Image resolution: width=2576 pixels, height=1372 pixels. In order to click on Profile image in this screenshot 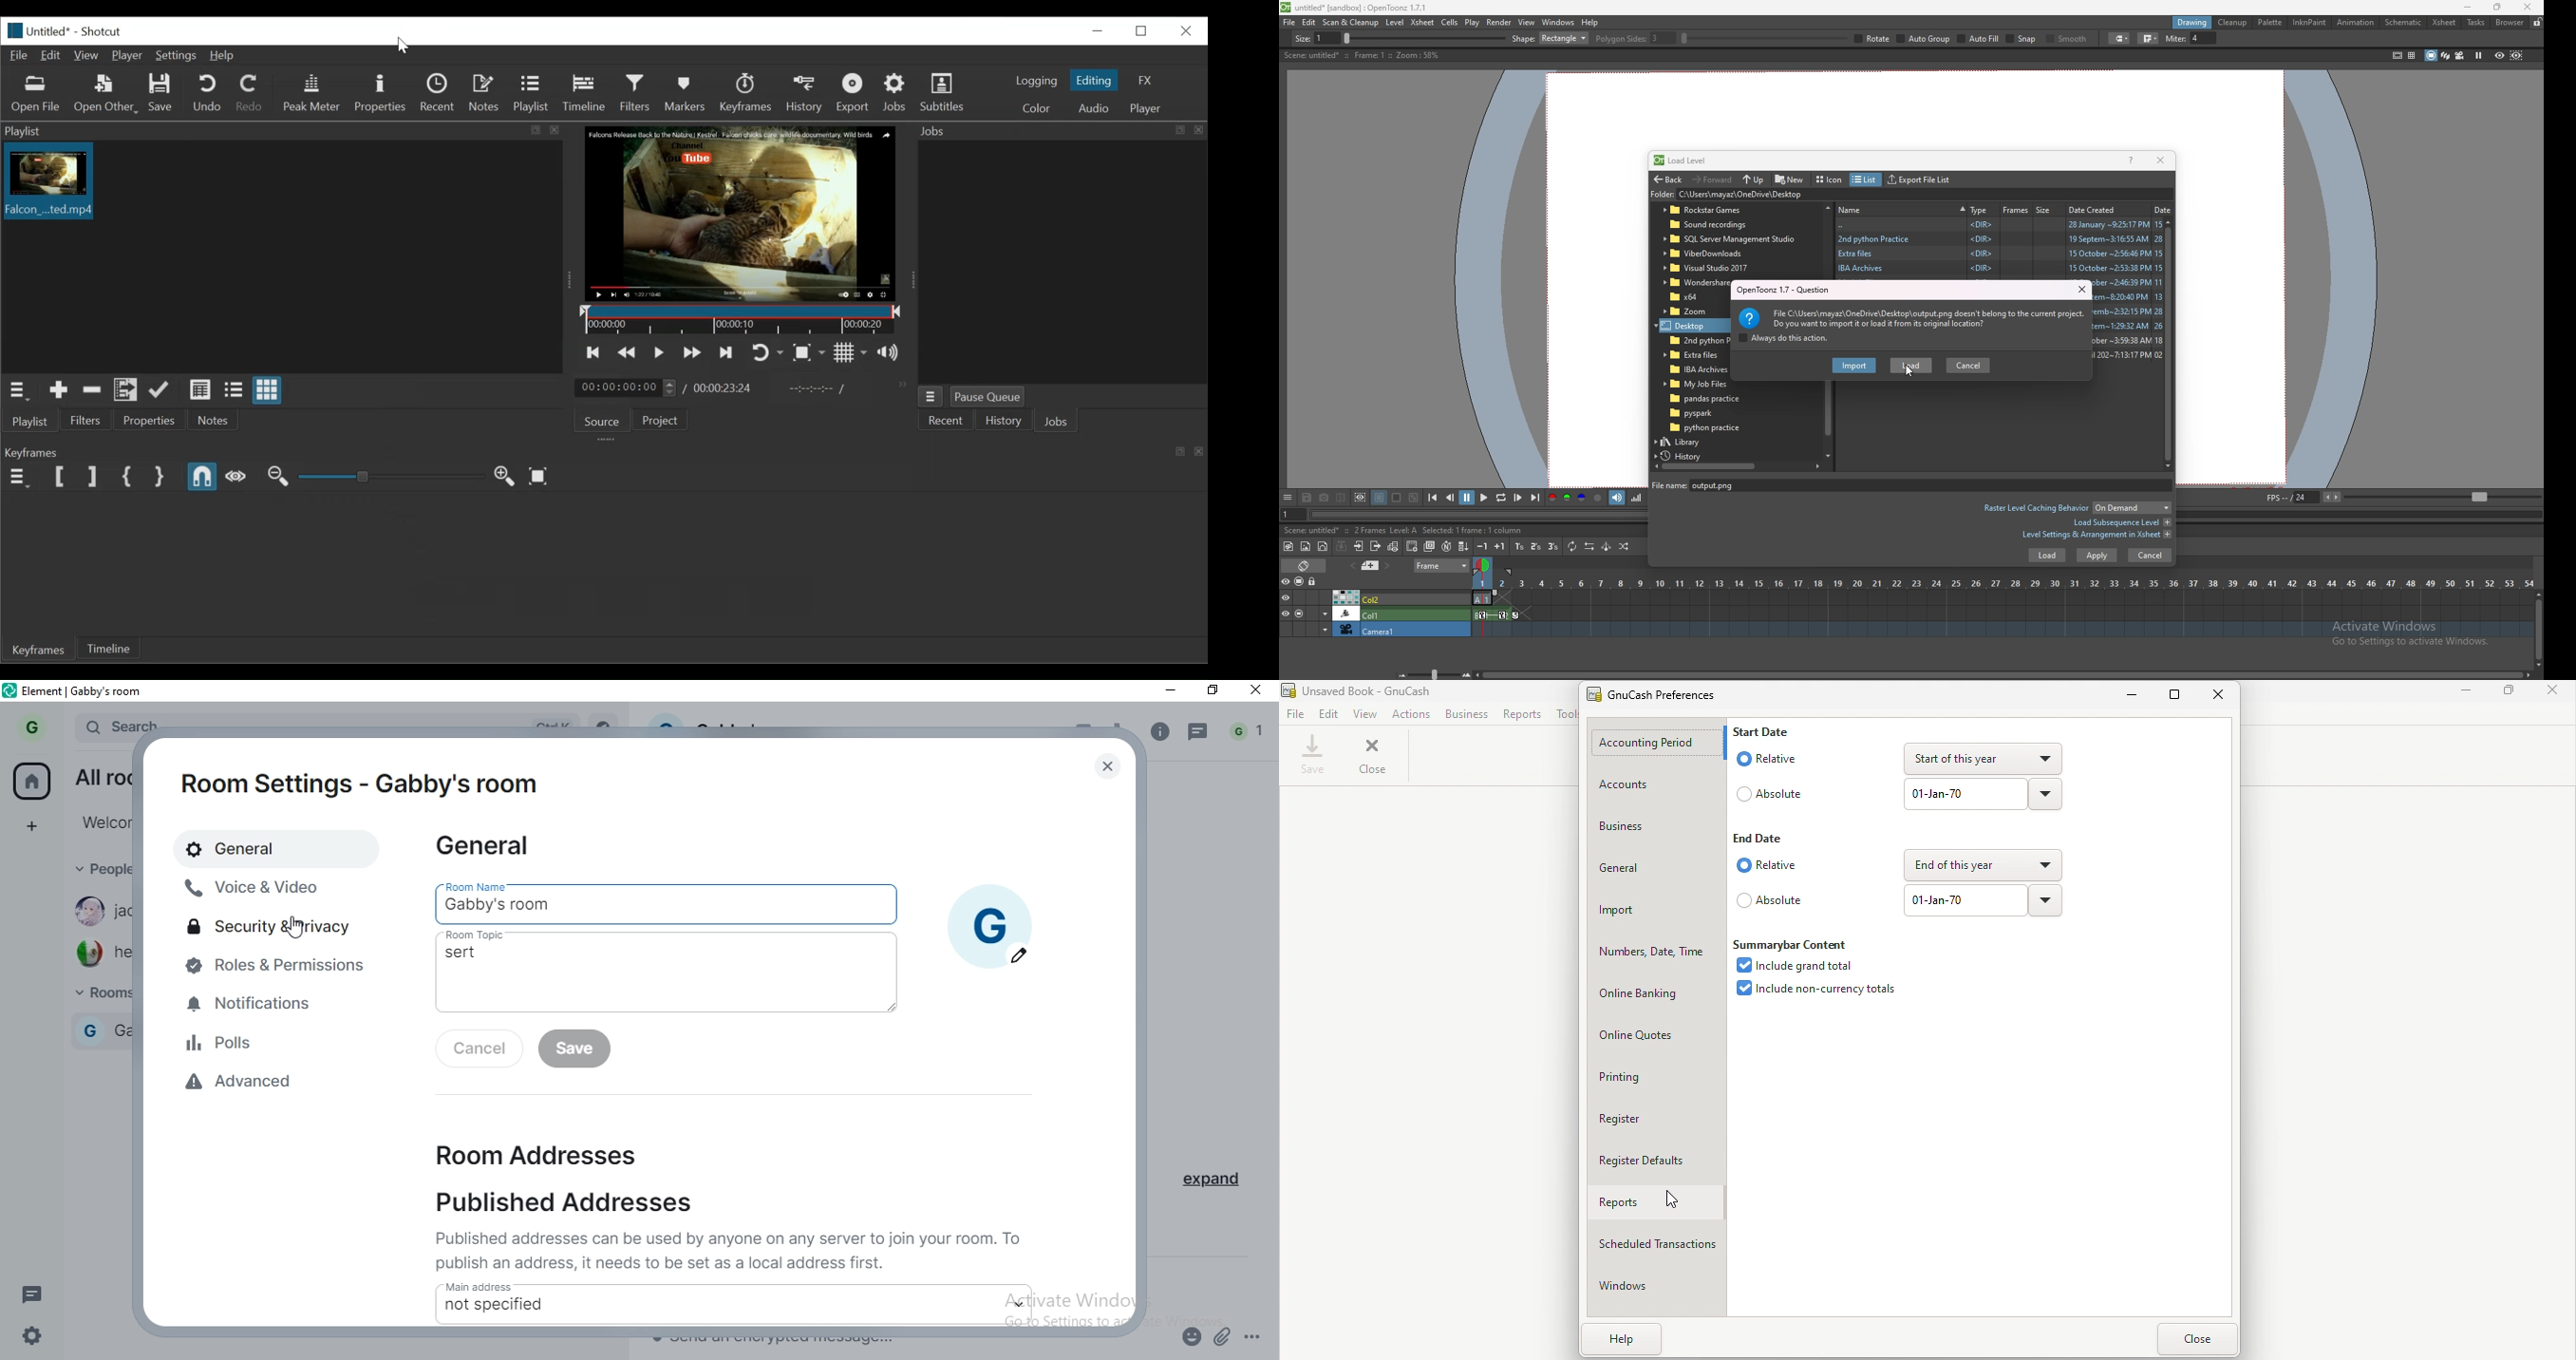, I will do `click(87, 953)`.